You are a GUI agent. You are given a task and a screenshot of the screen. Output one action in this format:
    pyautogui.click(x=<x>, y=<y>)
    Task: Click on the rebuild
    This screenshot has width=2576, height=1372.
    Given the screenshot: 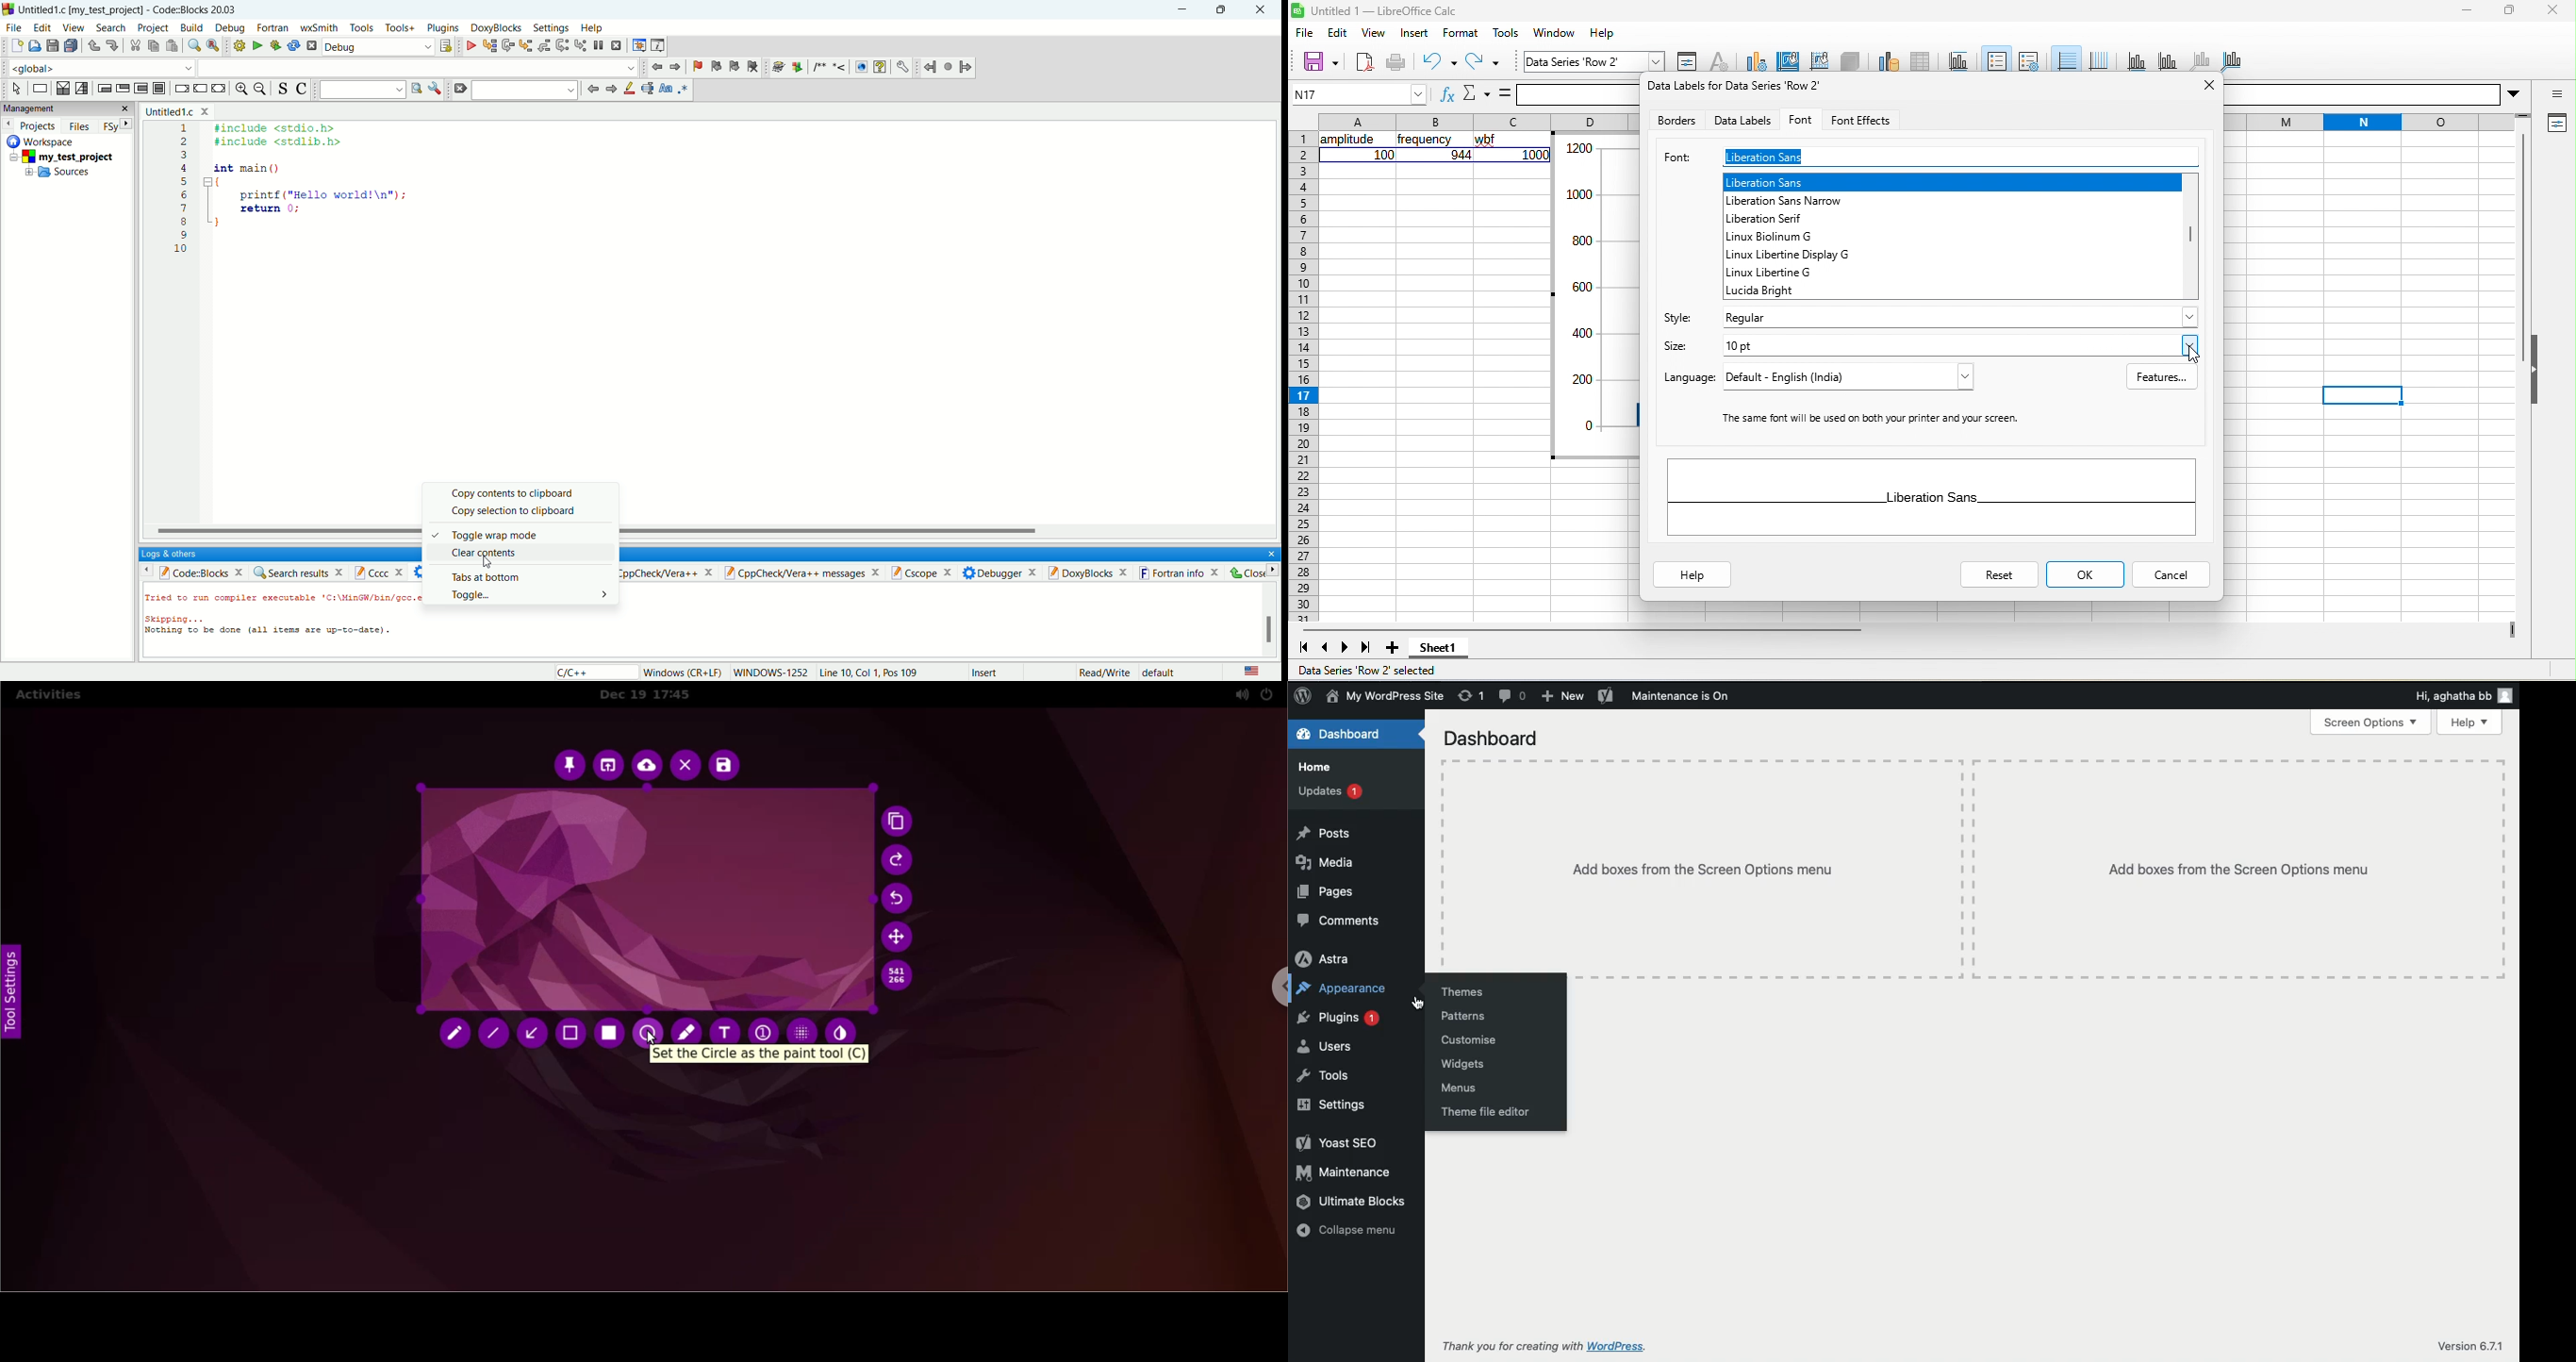 What is the action you would take?
    pyautogui.click(x=294, y=45)
    